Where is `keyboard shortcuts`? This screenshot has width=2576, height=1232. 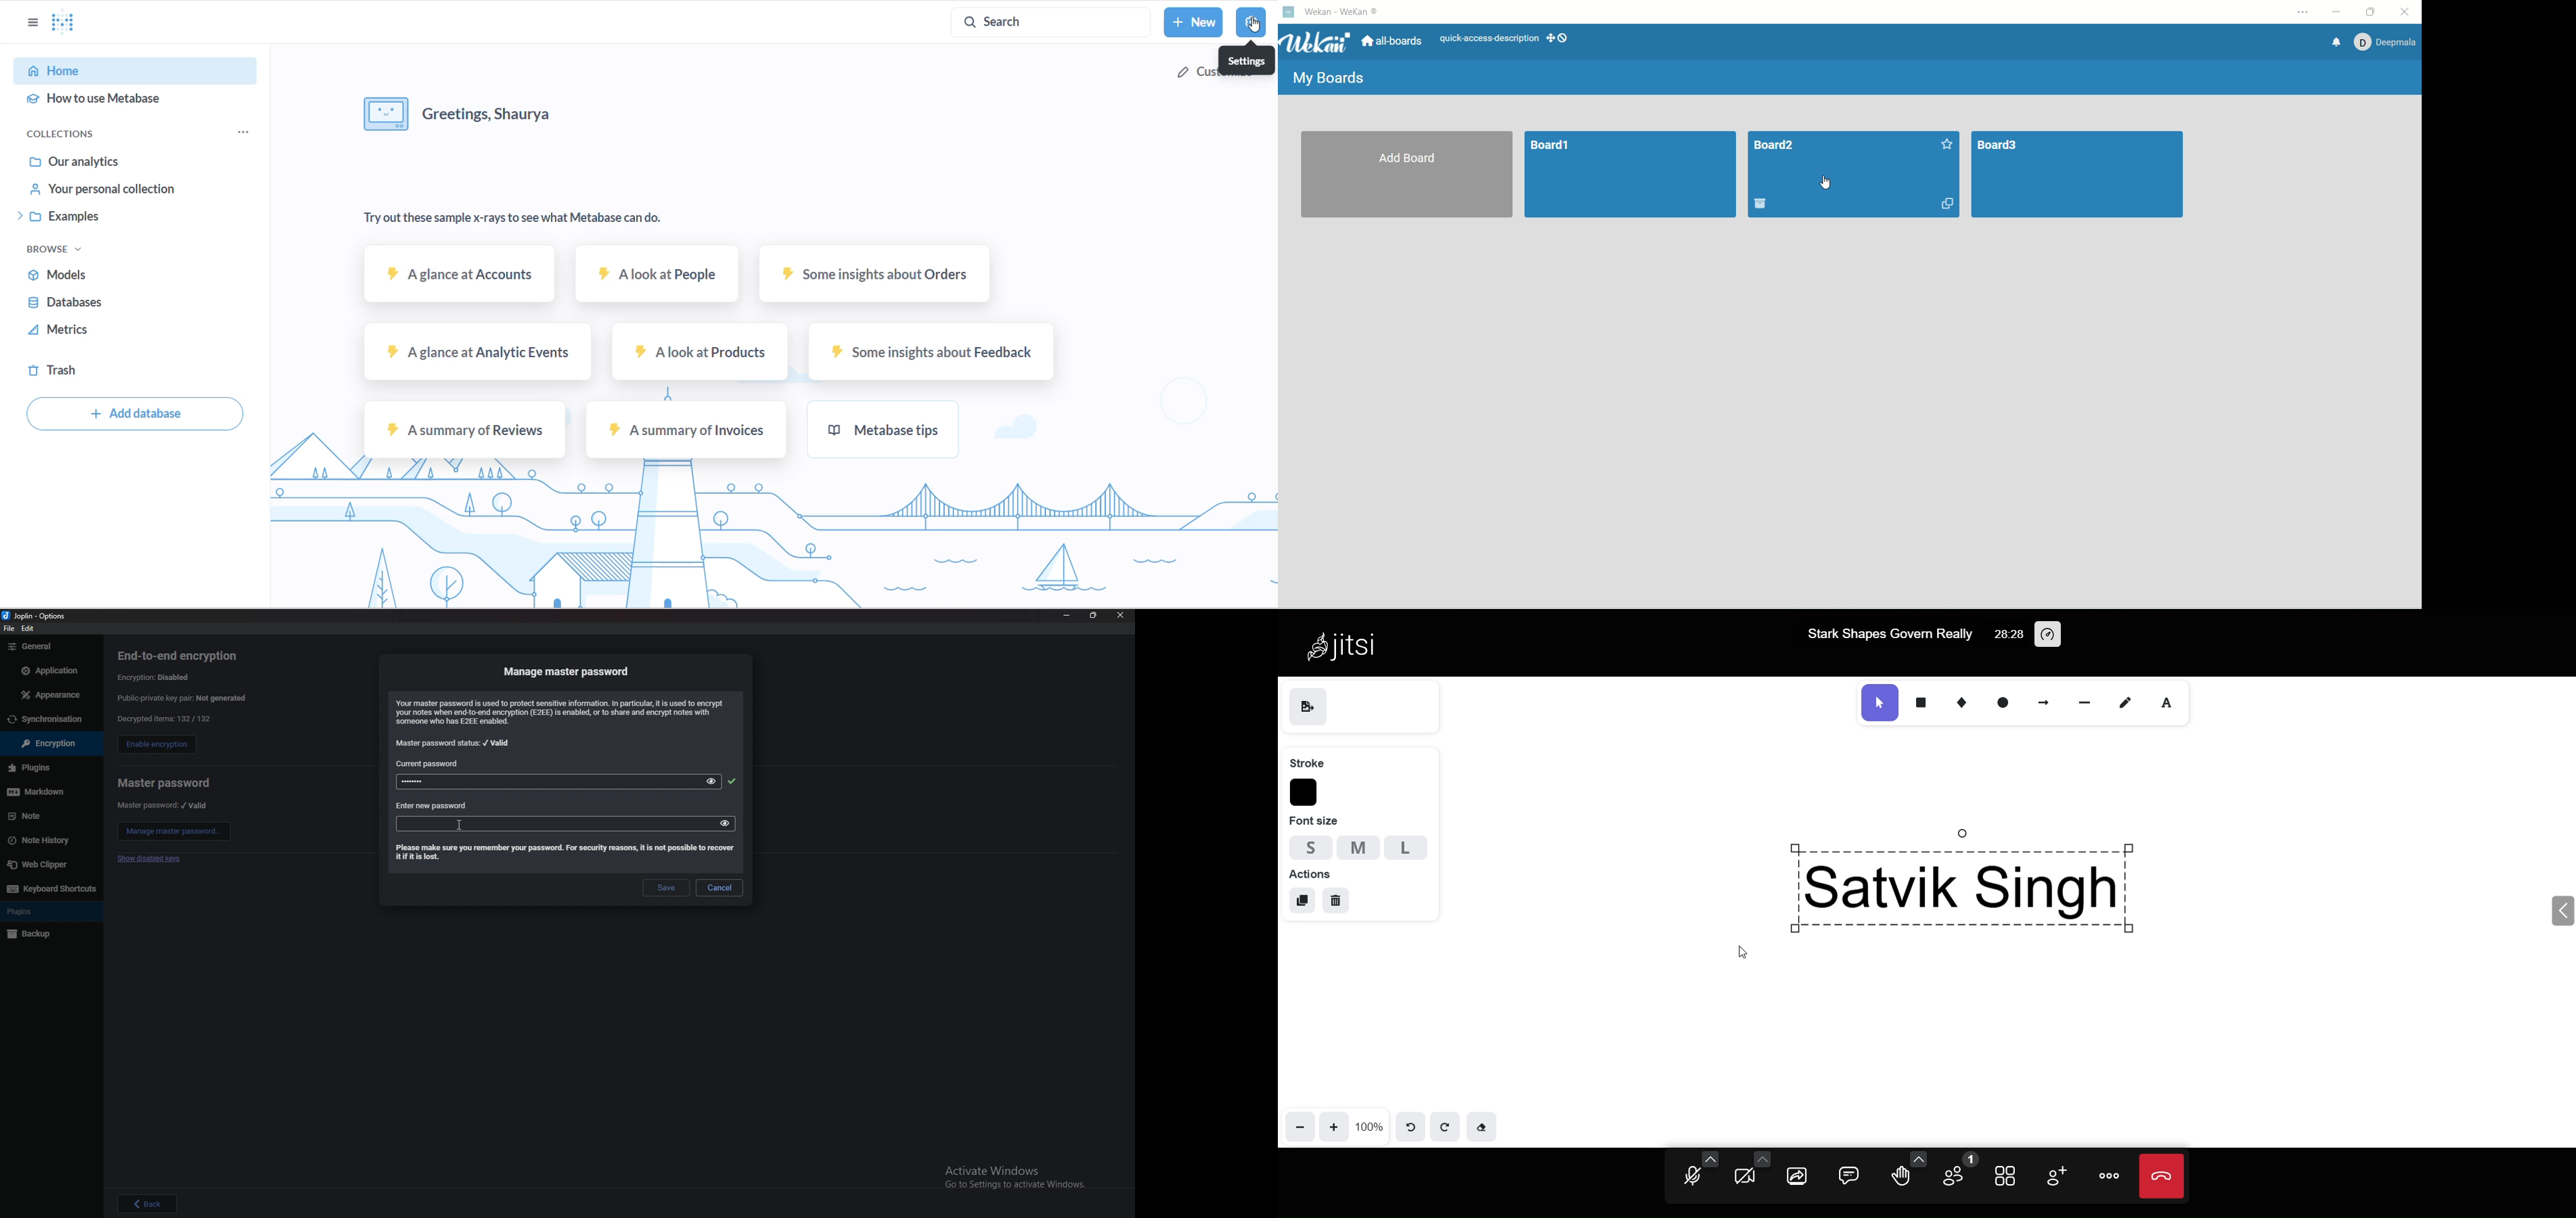 keyboard shortcuts is located at coordinates (50, 888).